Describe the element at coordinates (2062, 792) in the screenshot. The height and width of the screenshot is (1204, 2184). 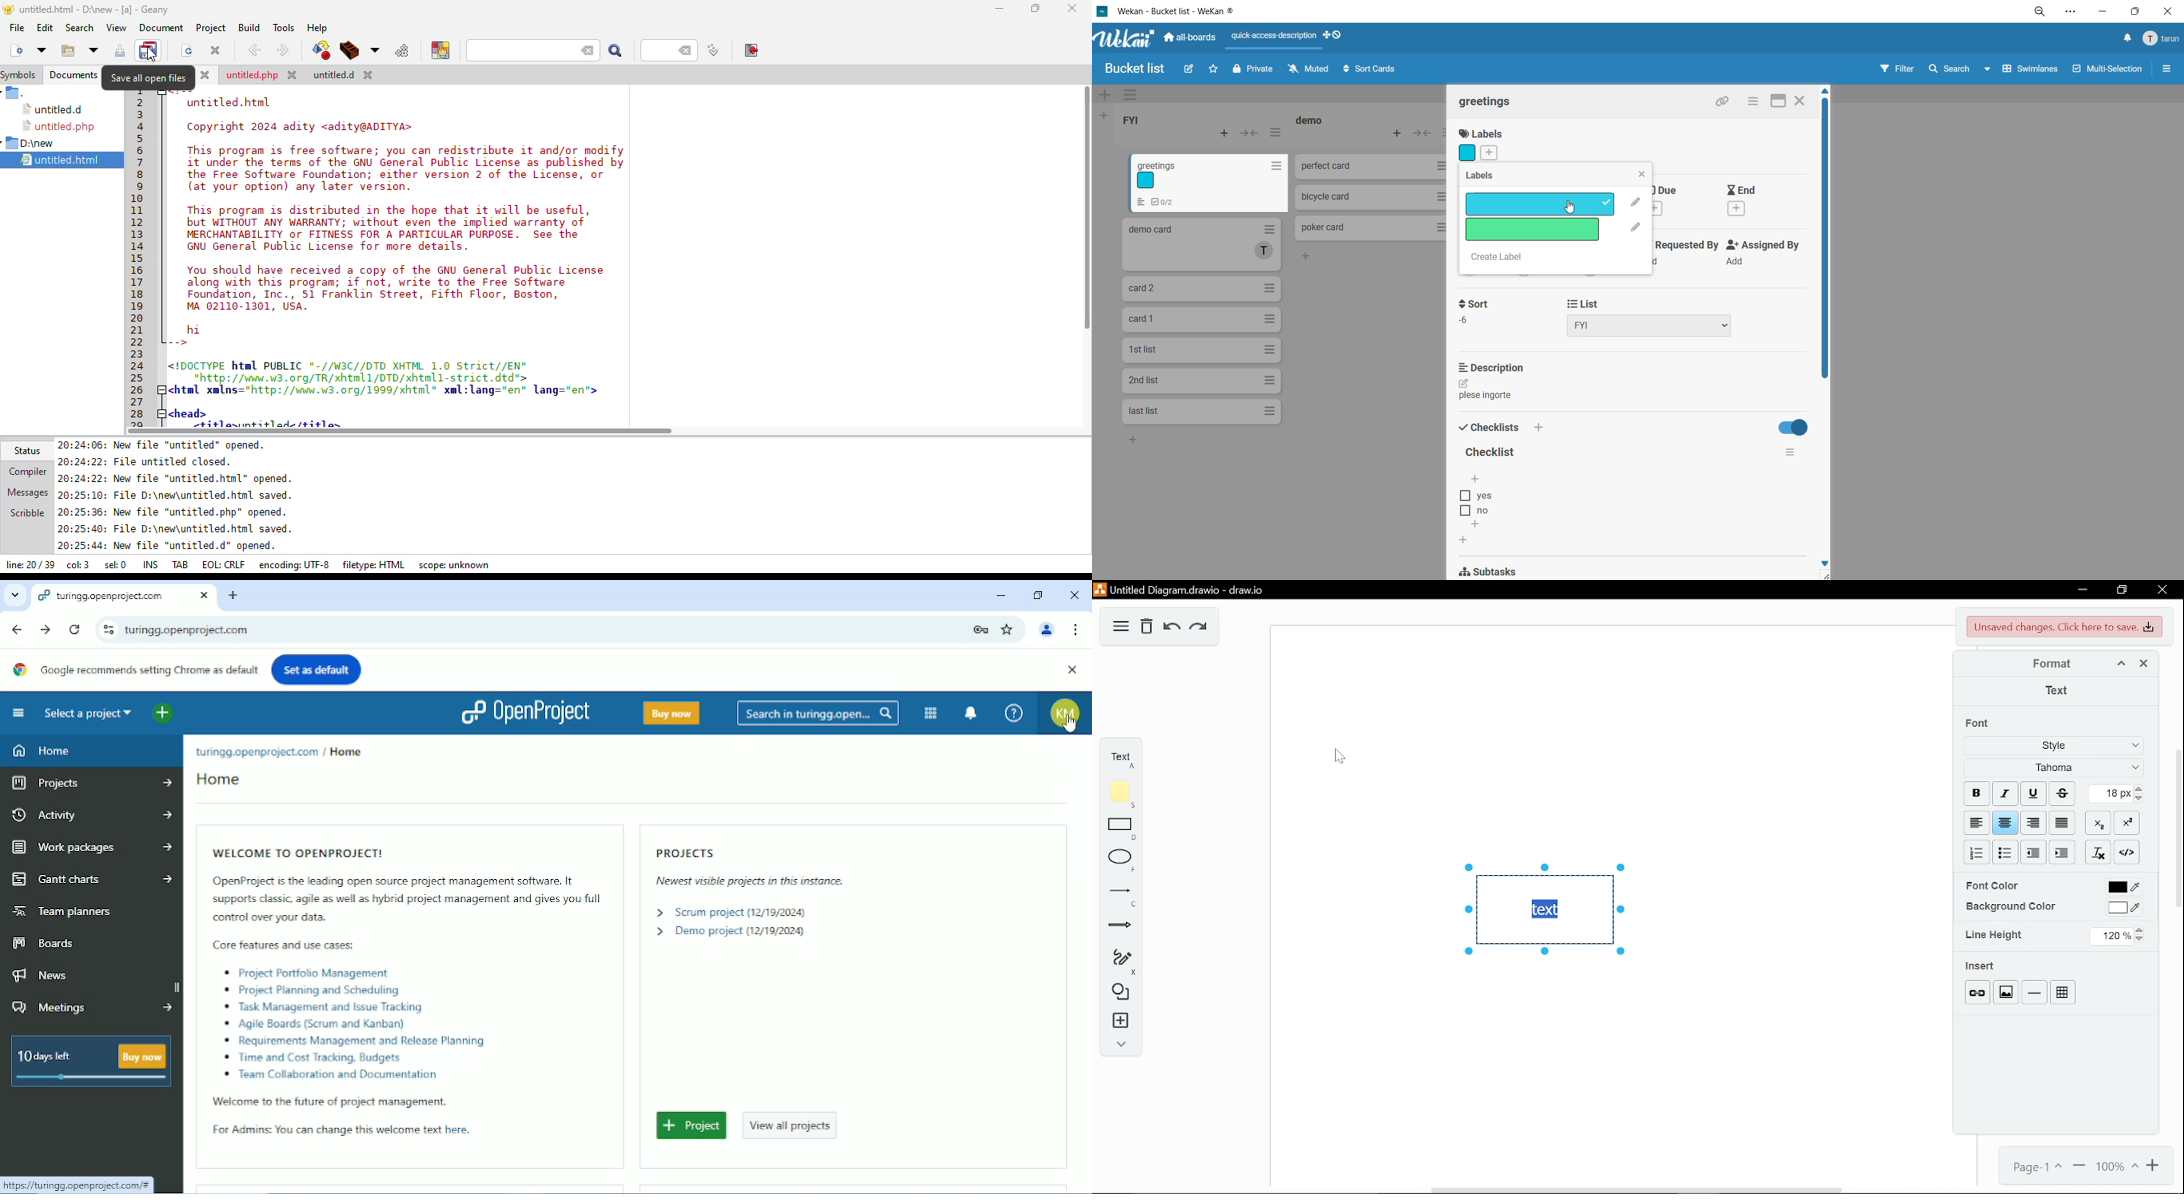
I see `strikethrough` at that location.